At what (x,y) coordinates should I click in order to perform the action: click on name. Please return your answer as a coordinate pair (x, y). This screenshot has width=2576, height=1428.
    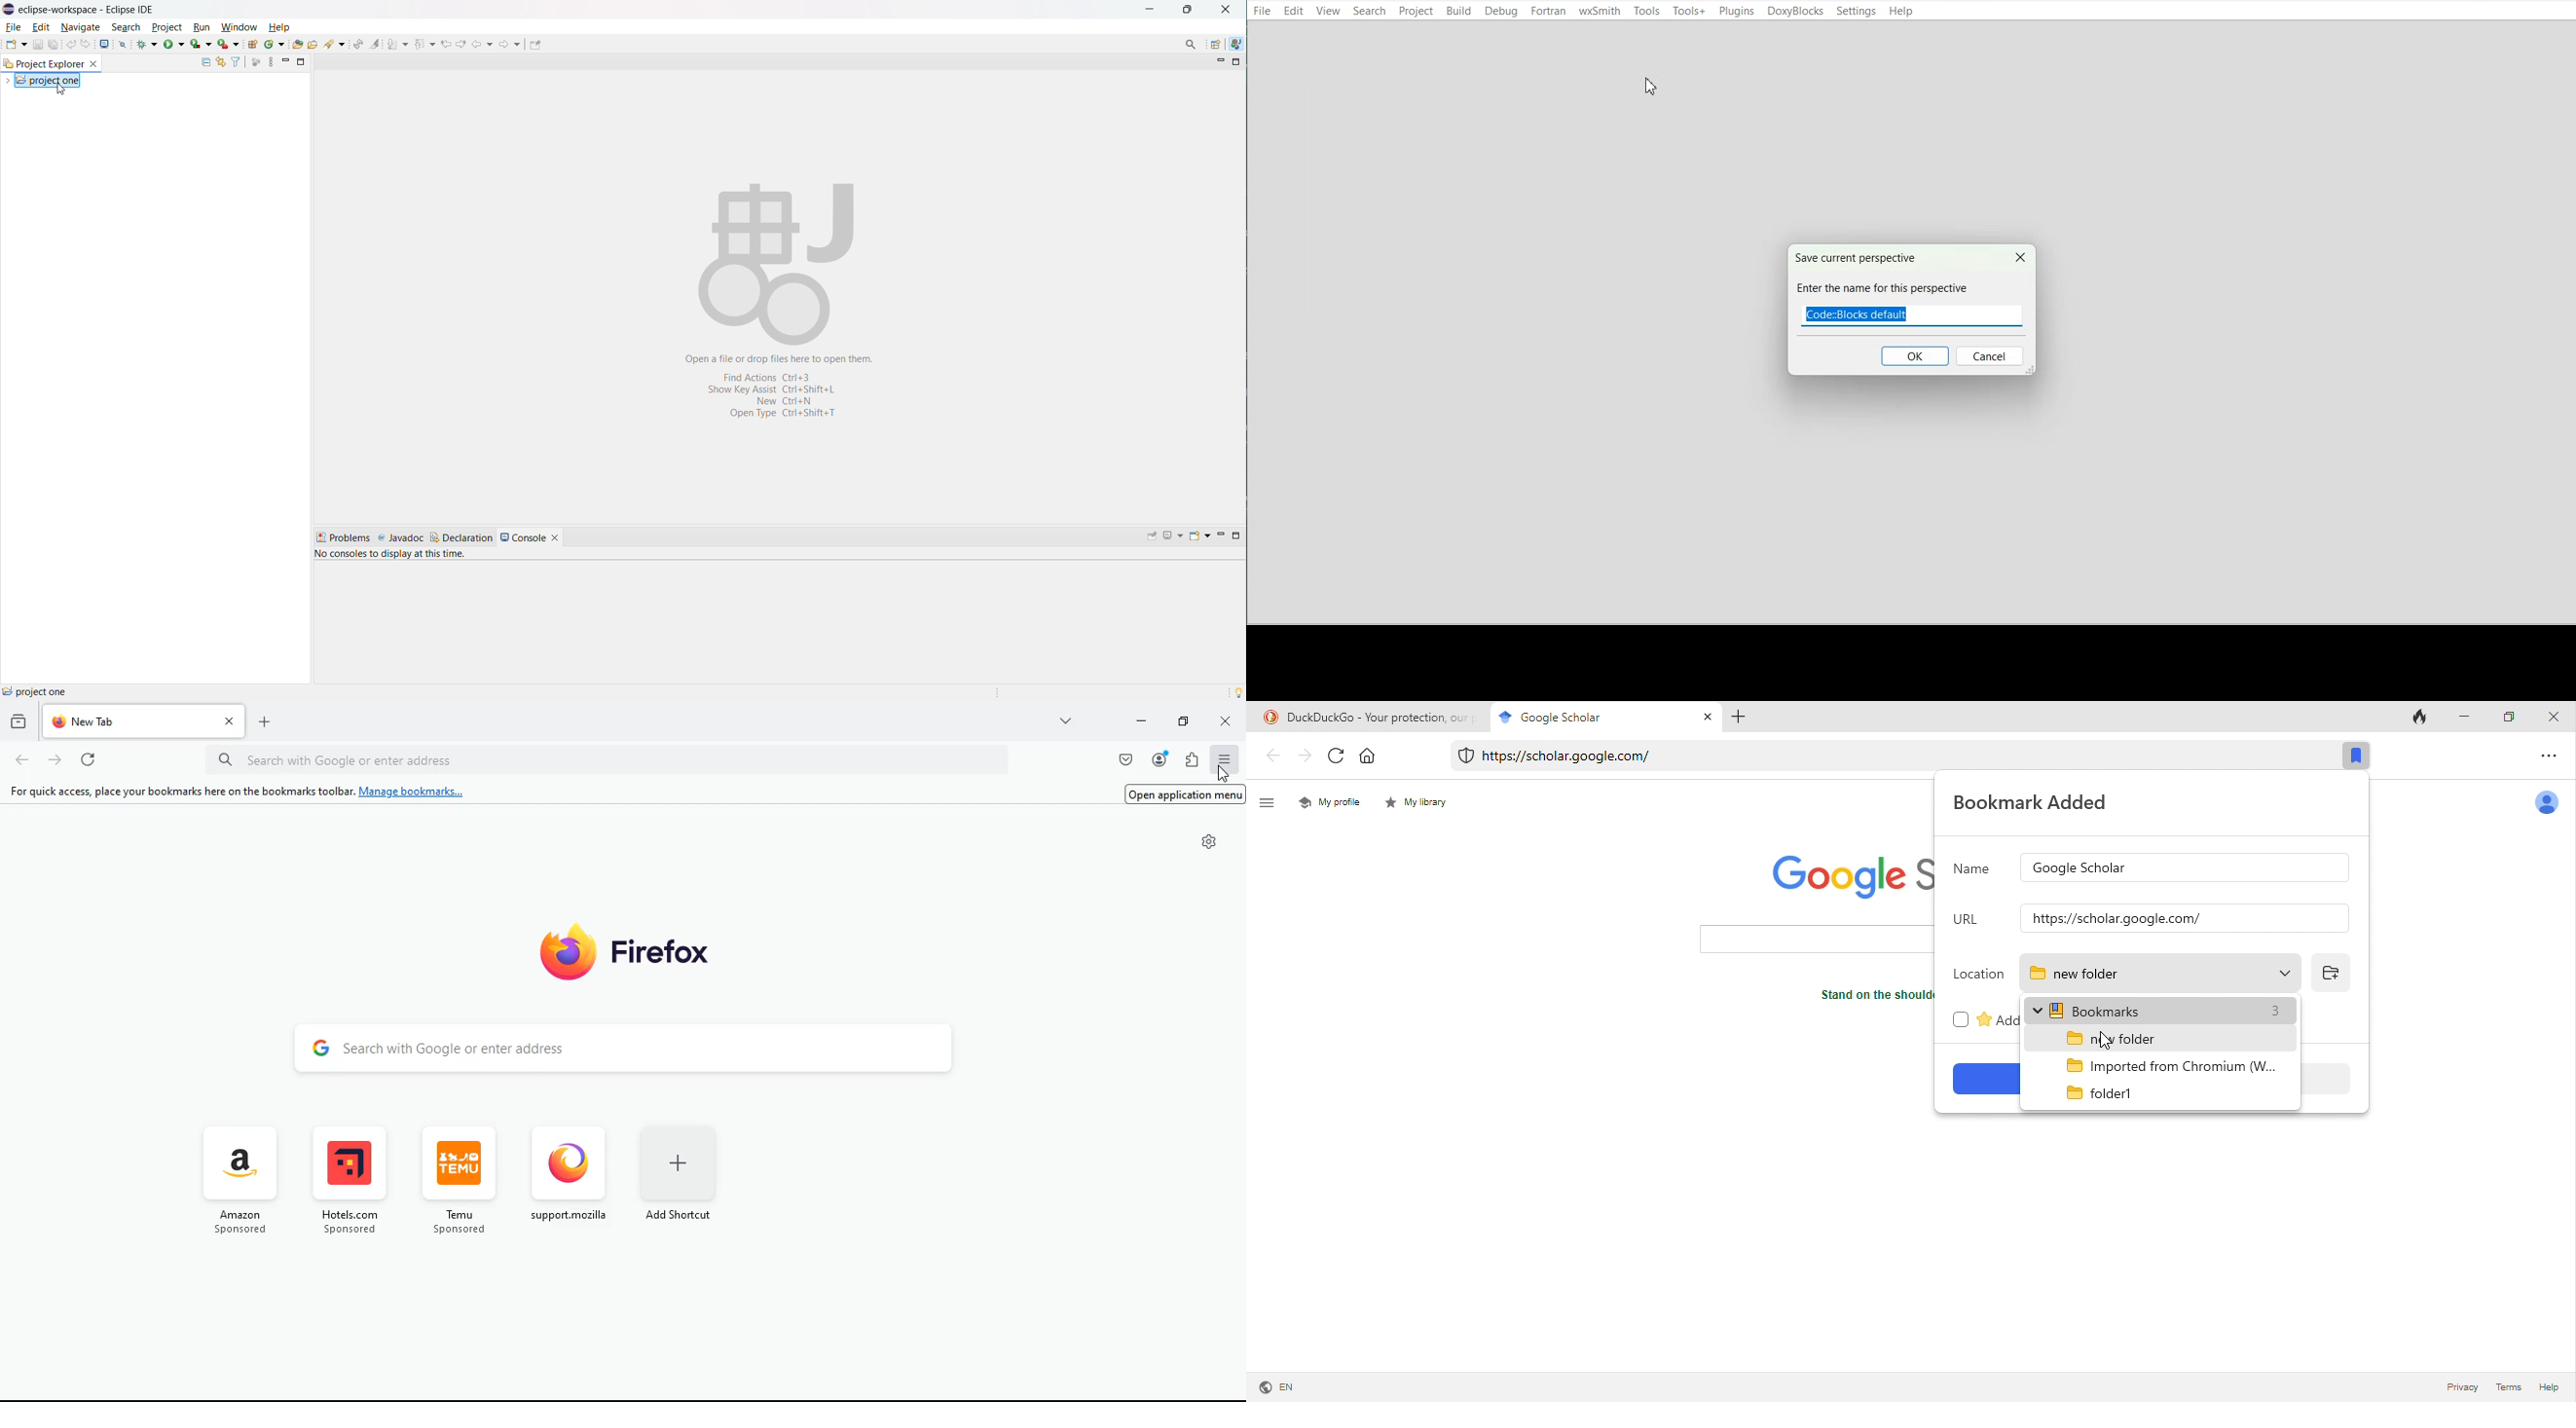
    Looking at the image, I should click on (1974, 869).